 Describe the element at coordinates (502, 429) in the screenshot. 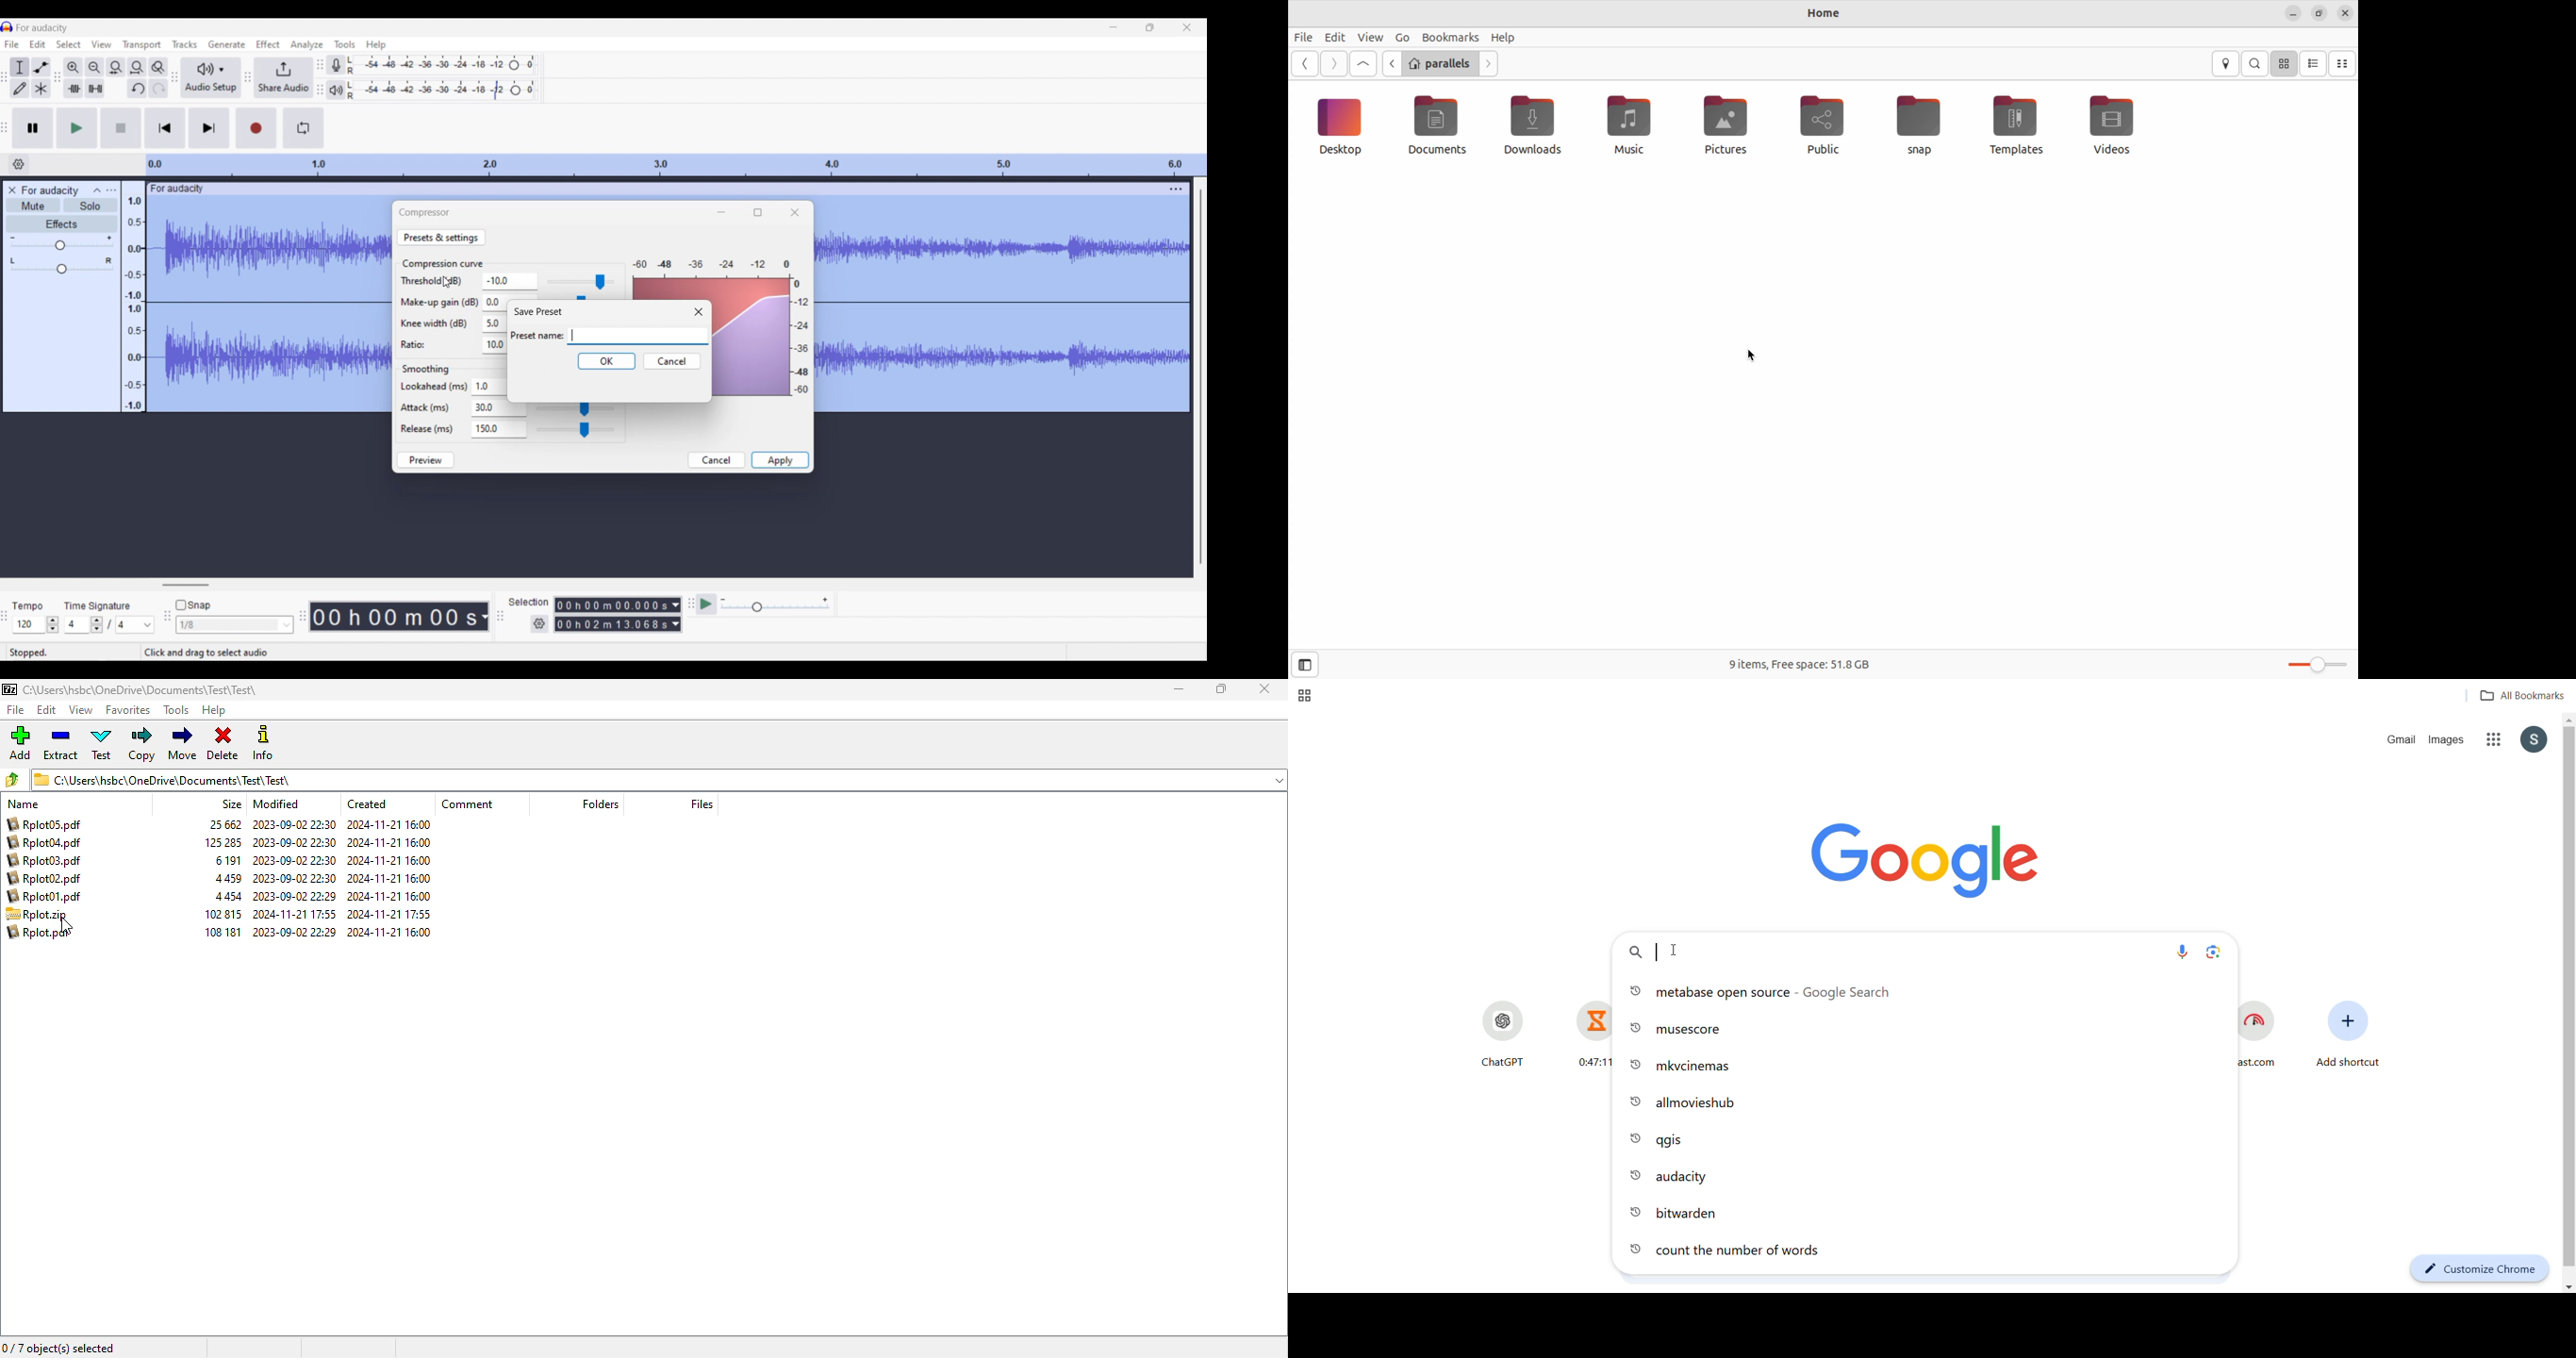

I see `Text box for release ` at that location.